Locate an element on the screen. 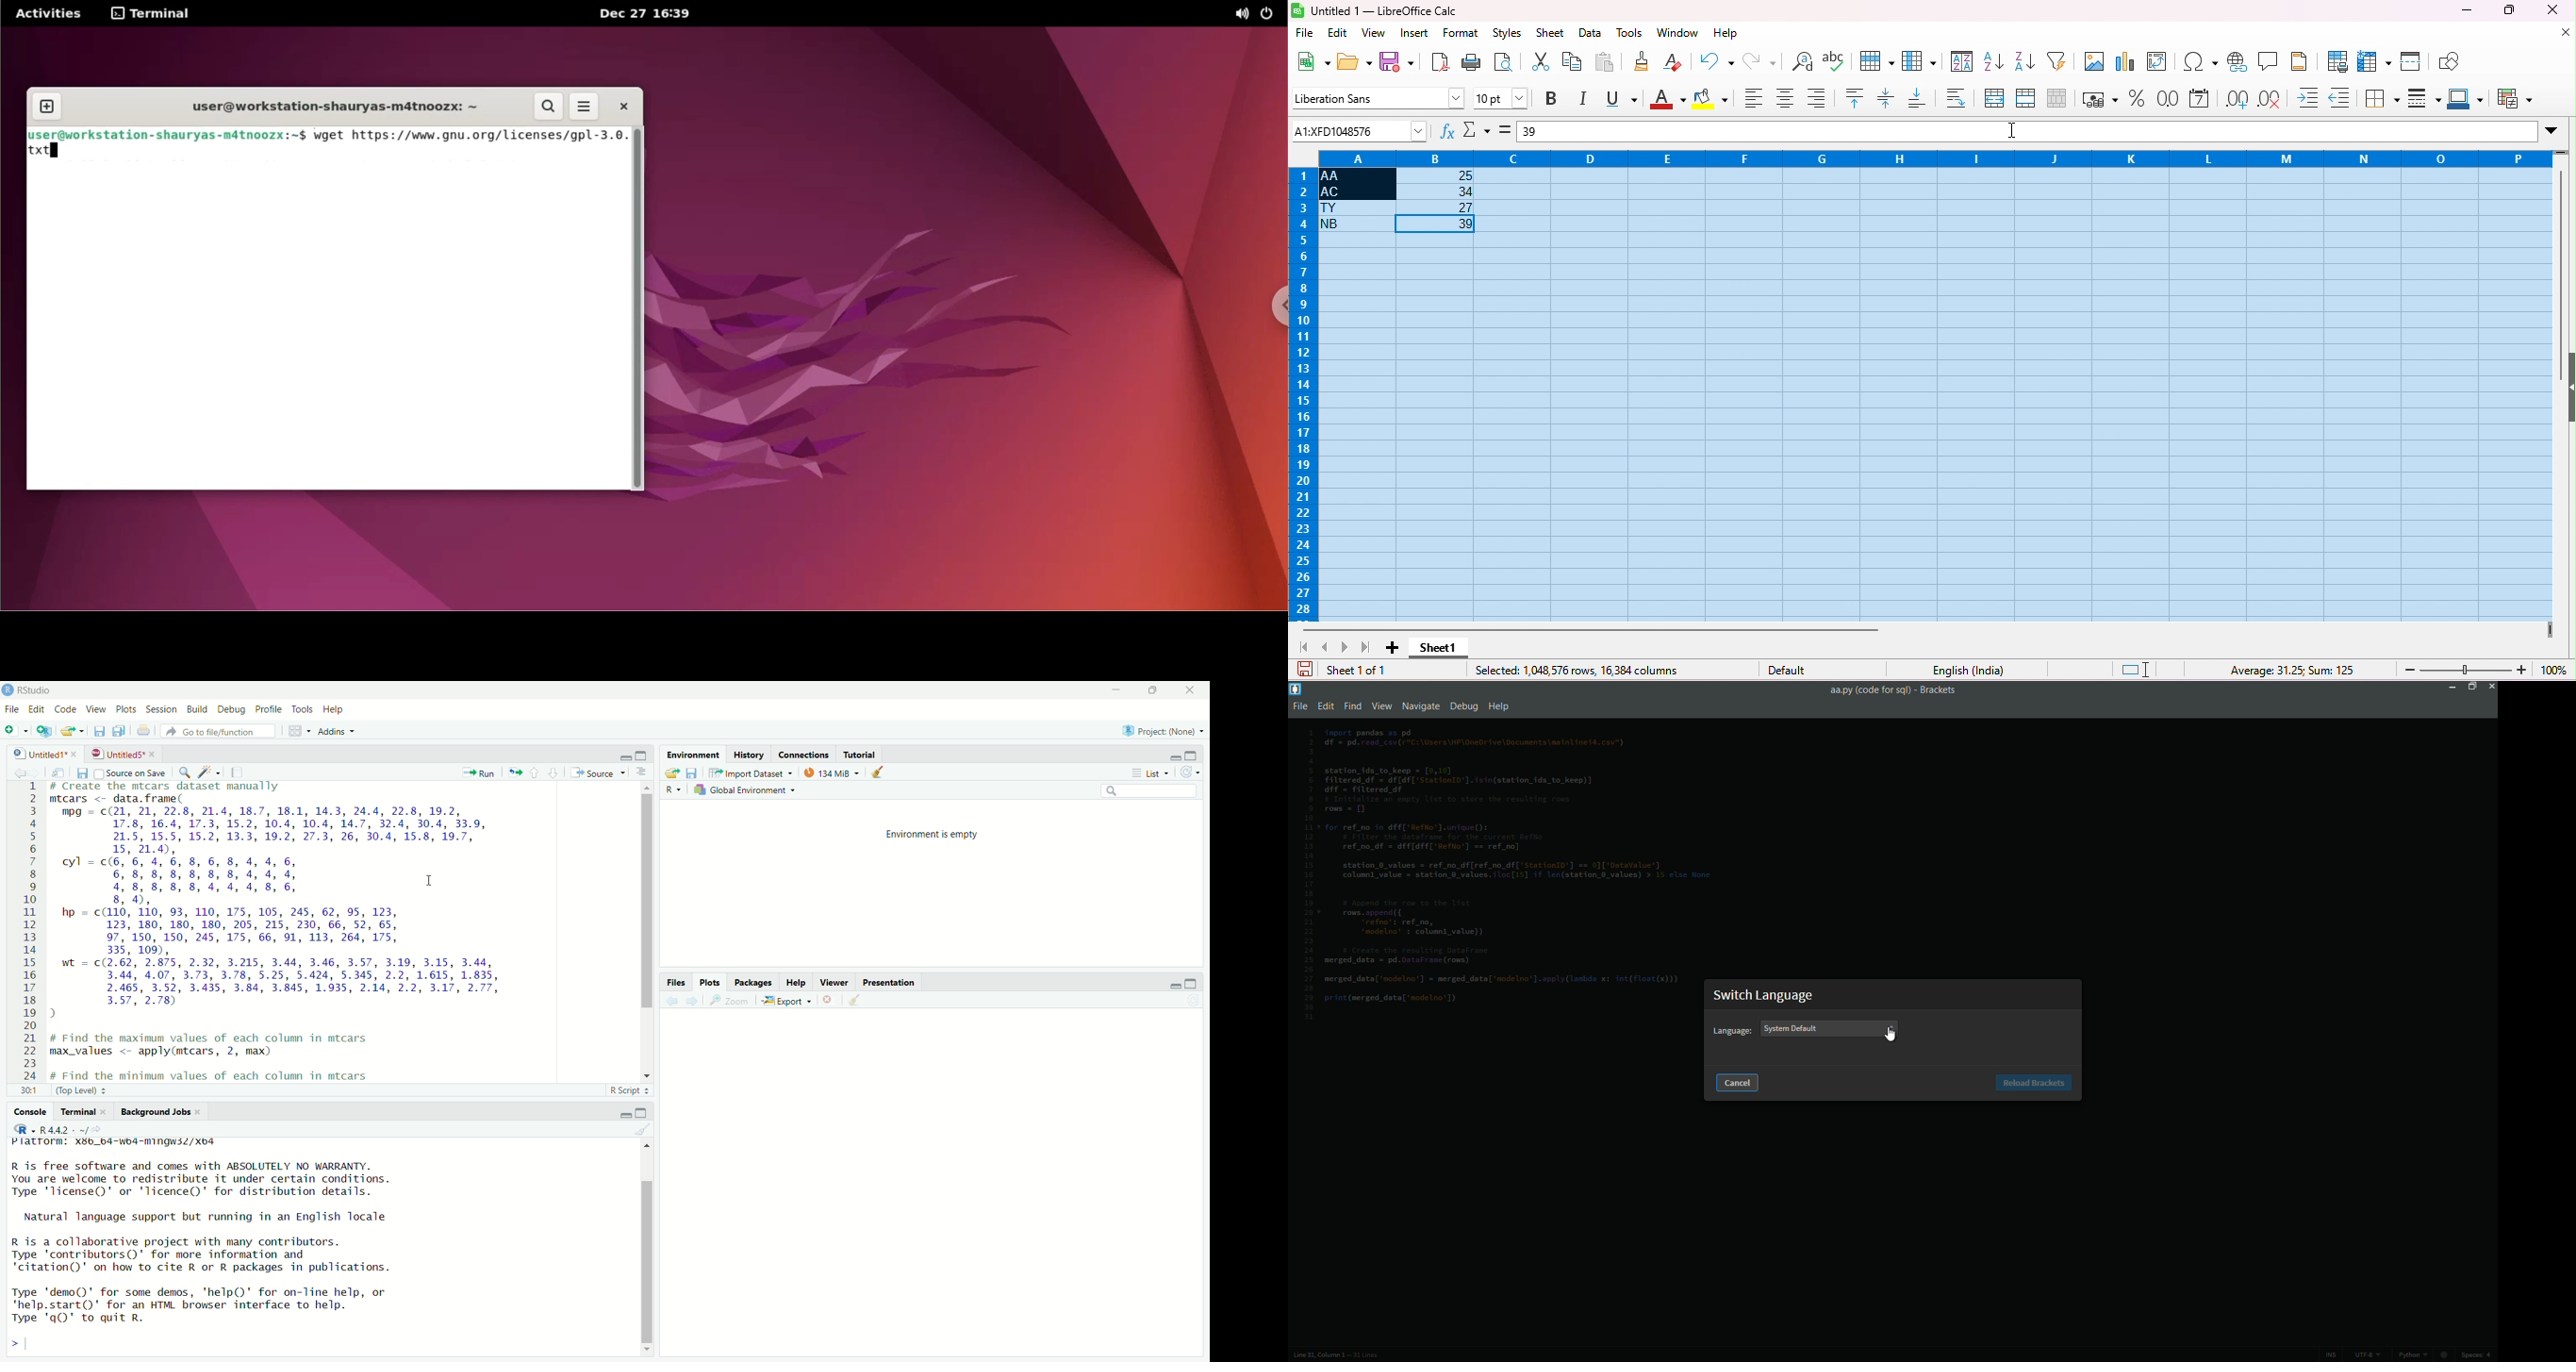 This screenshot has width=2576, height=1372. maximise is located at coordinates (642, 1111).